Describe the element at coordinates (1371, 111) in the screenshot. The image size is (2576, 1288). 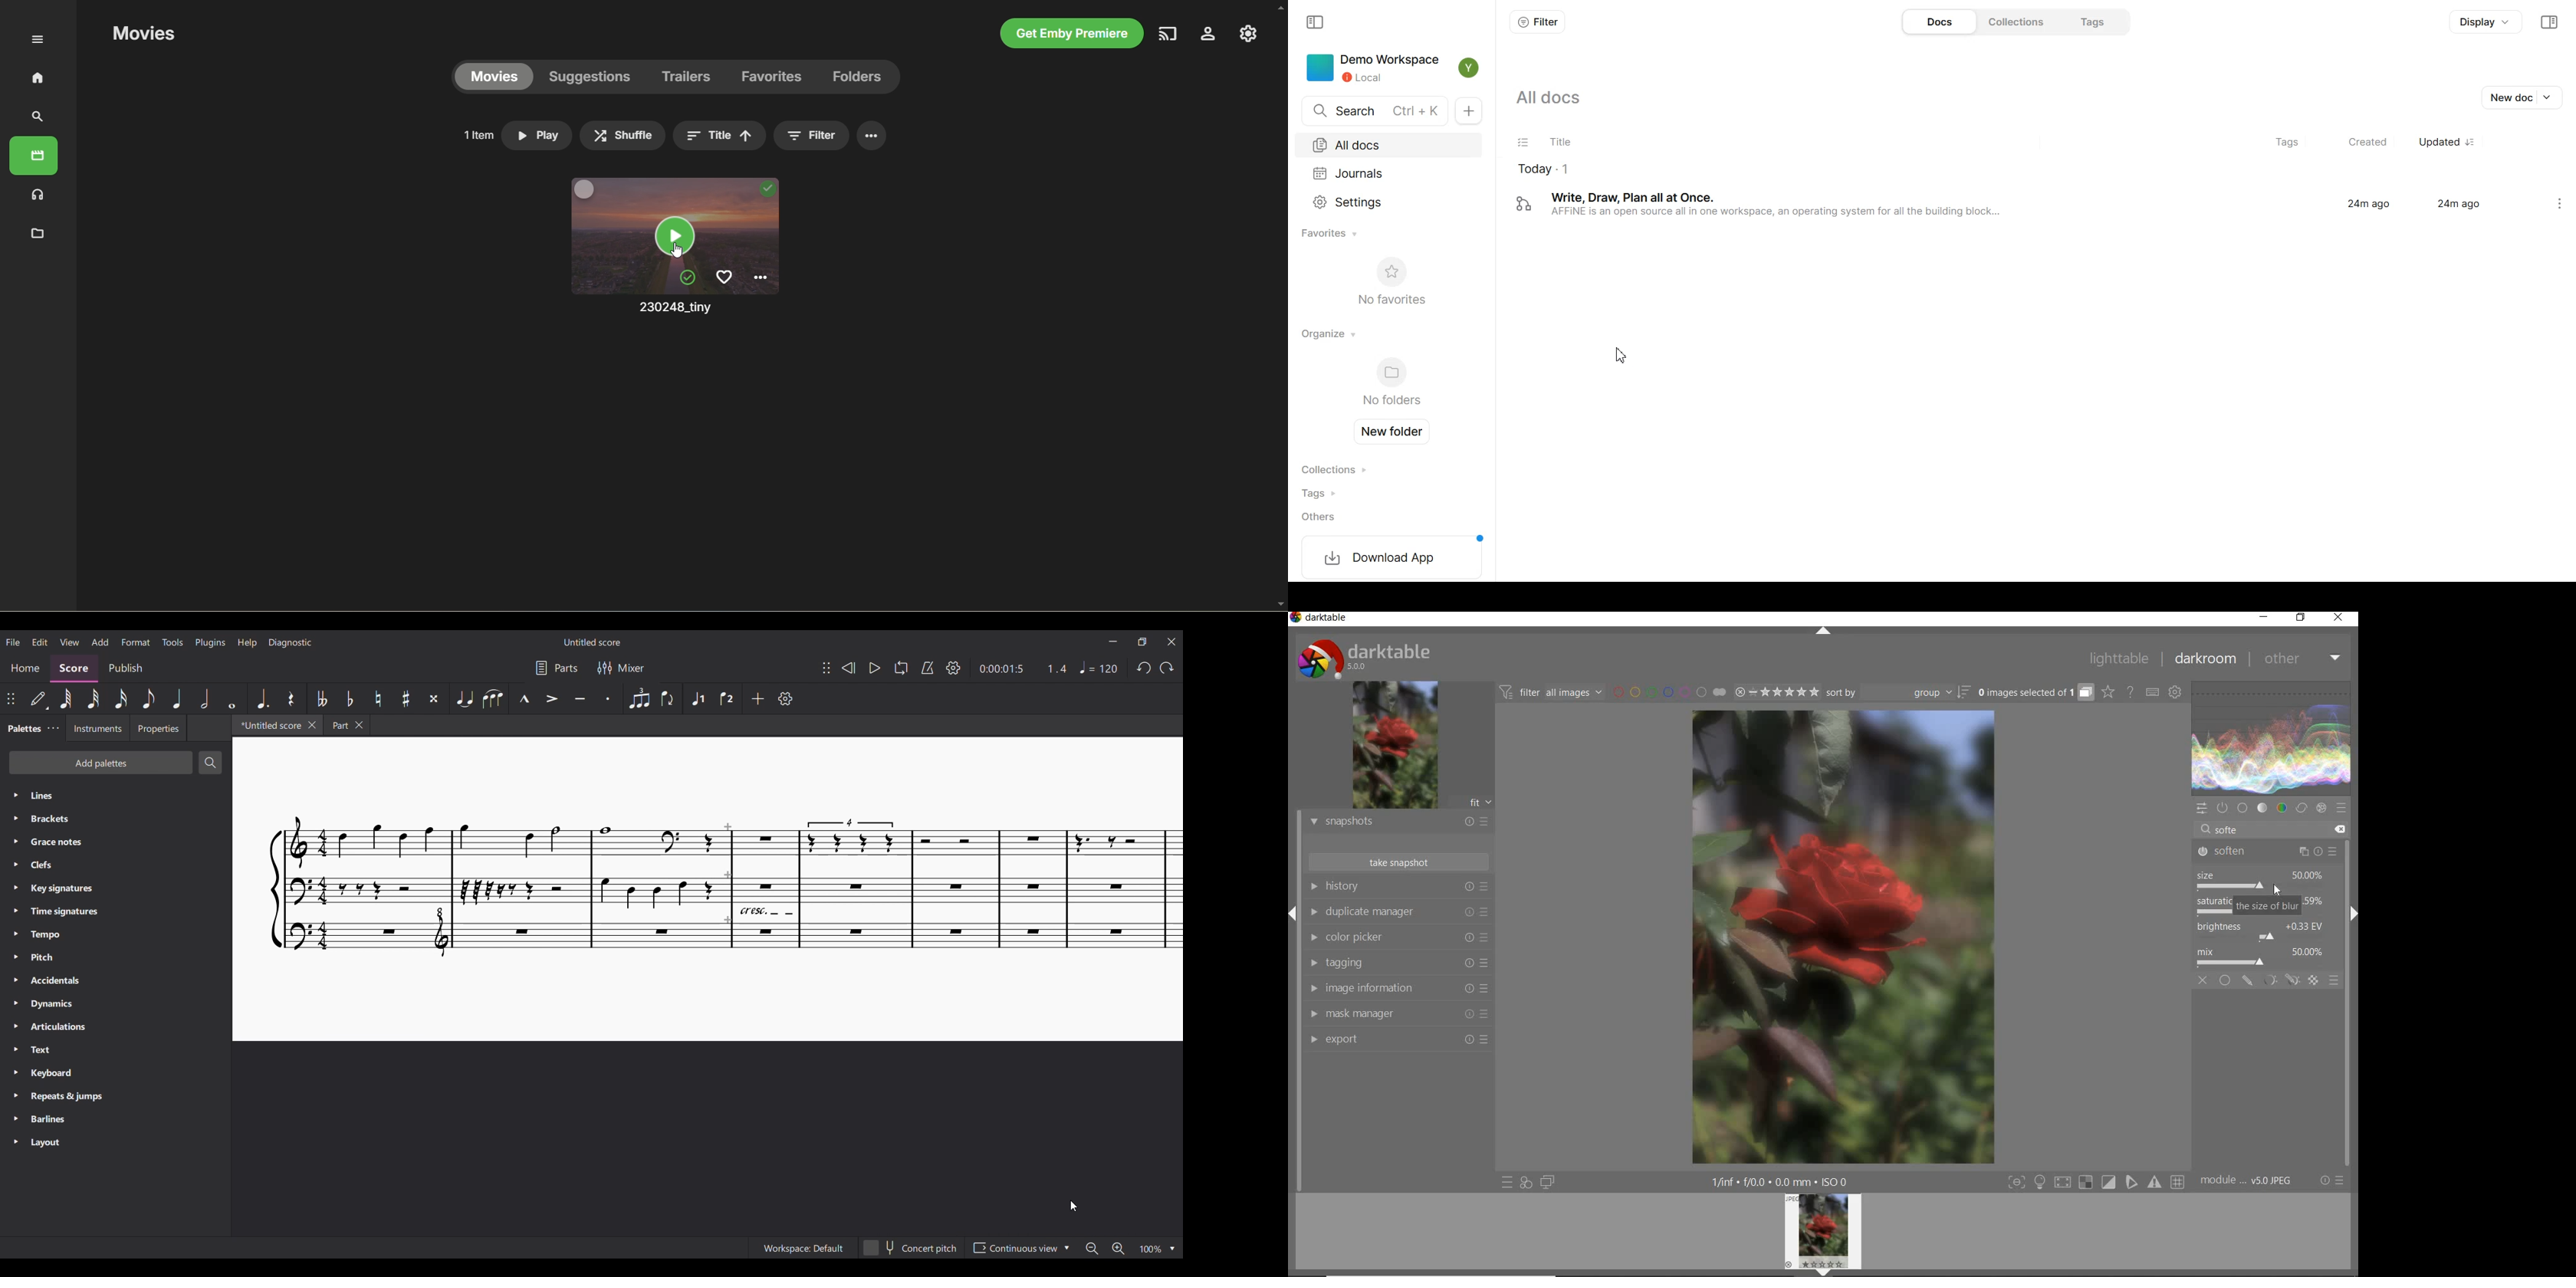
I see `Search Doc` at that location.